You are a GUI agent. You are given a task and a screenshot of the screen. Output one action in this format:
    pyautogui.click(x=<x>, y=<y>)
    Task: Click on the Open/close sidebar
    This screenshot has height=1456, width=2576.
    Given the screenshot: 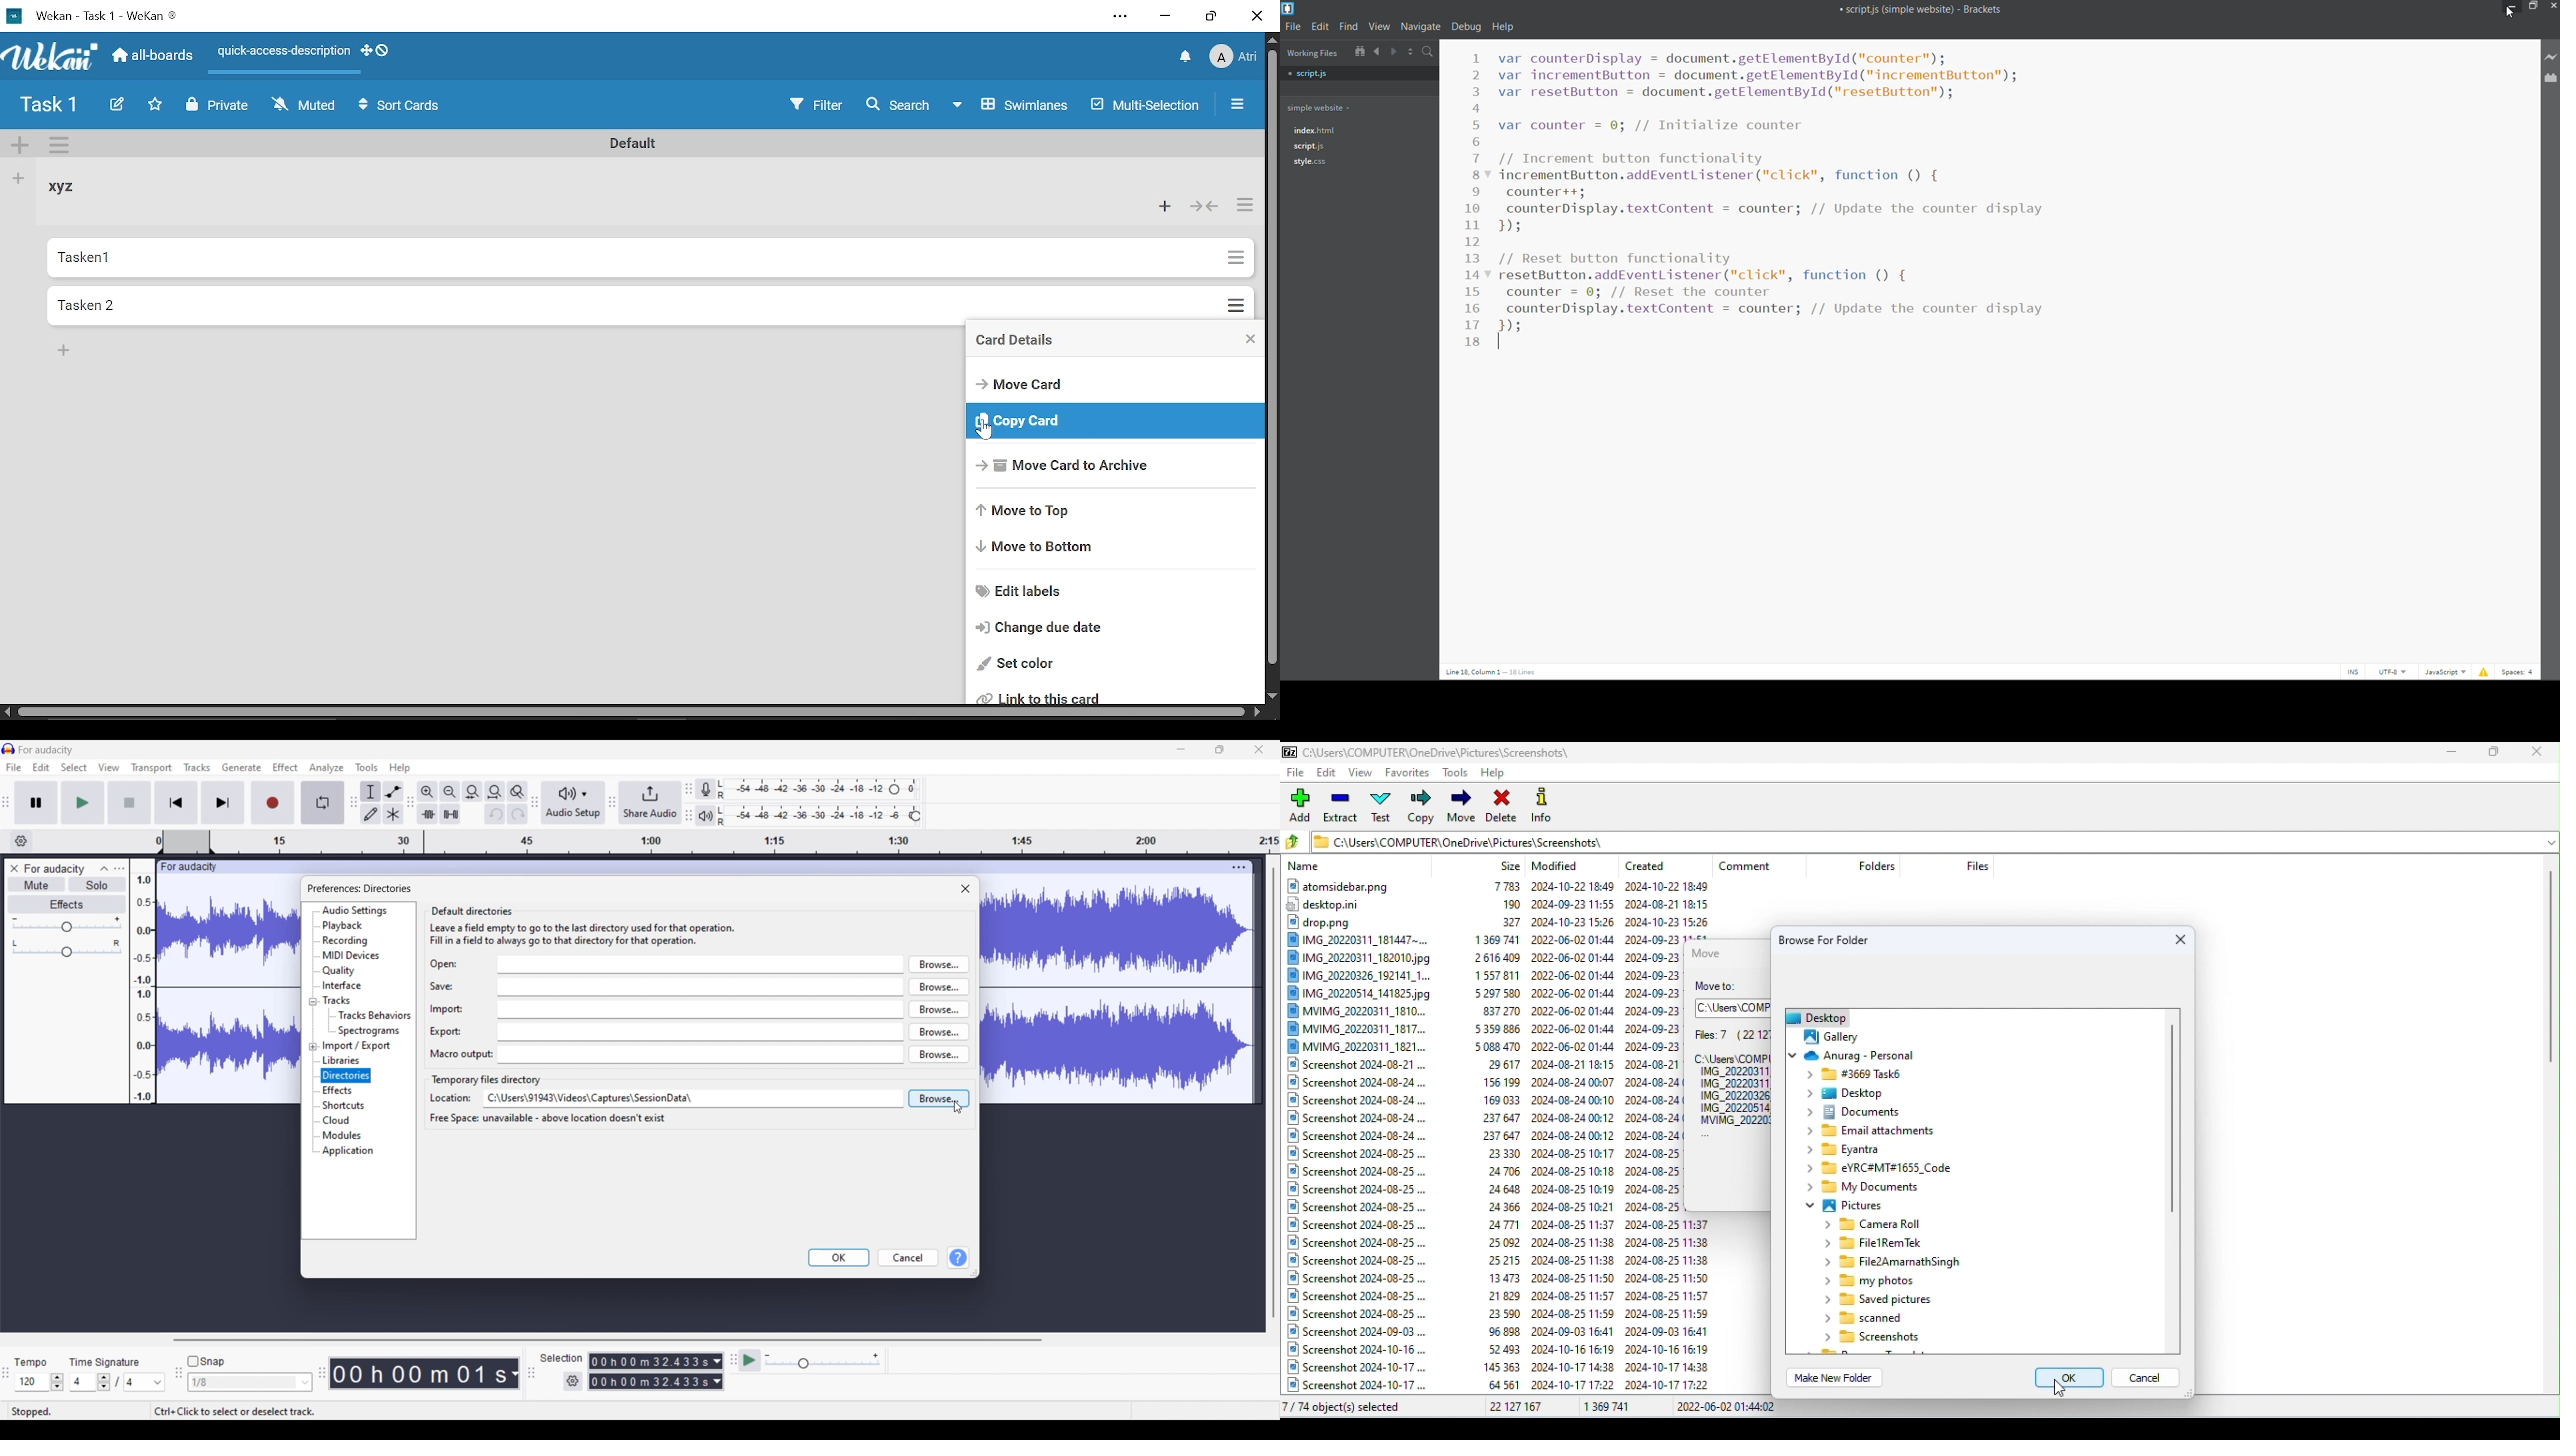 What is the action you would take?
    pyautogui.click(x=1240, y=105)
    